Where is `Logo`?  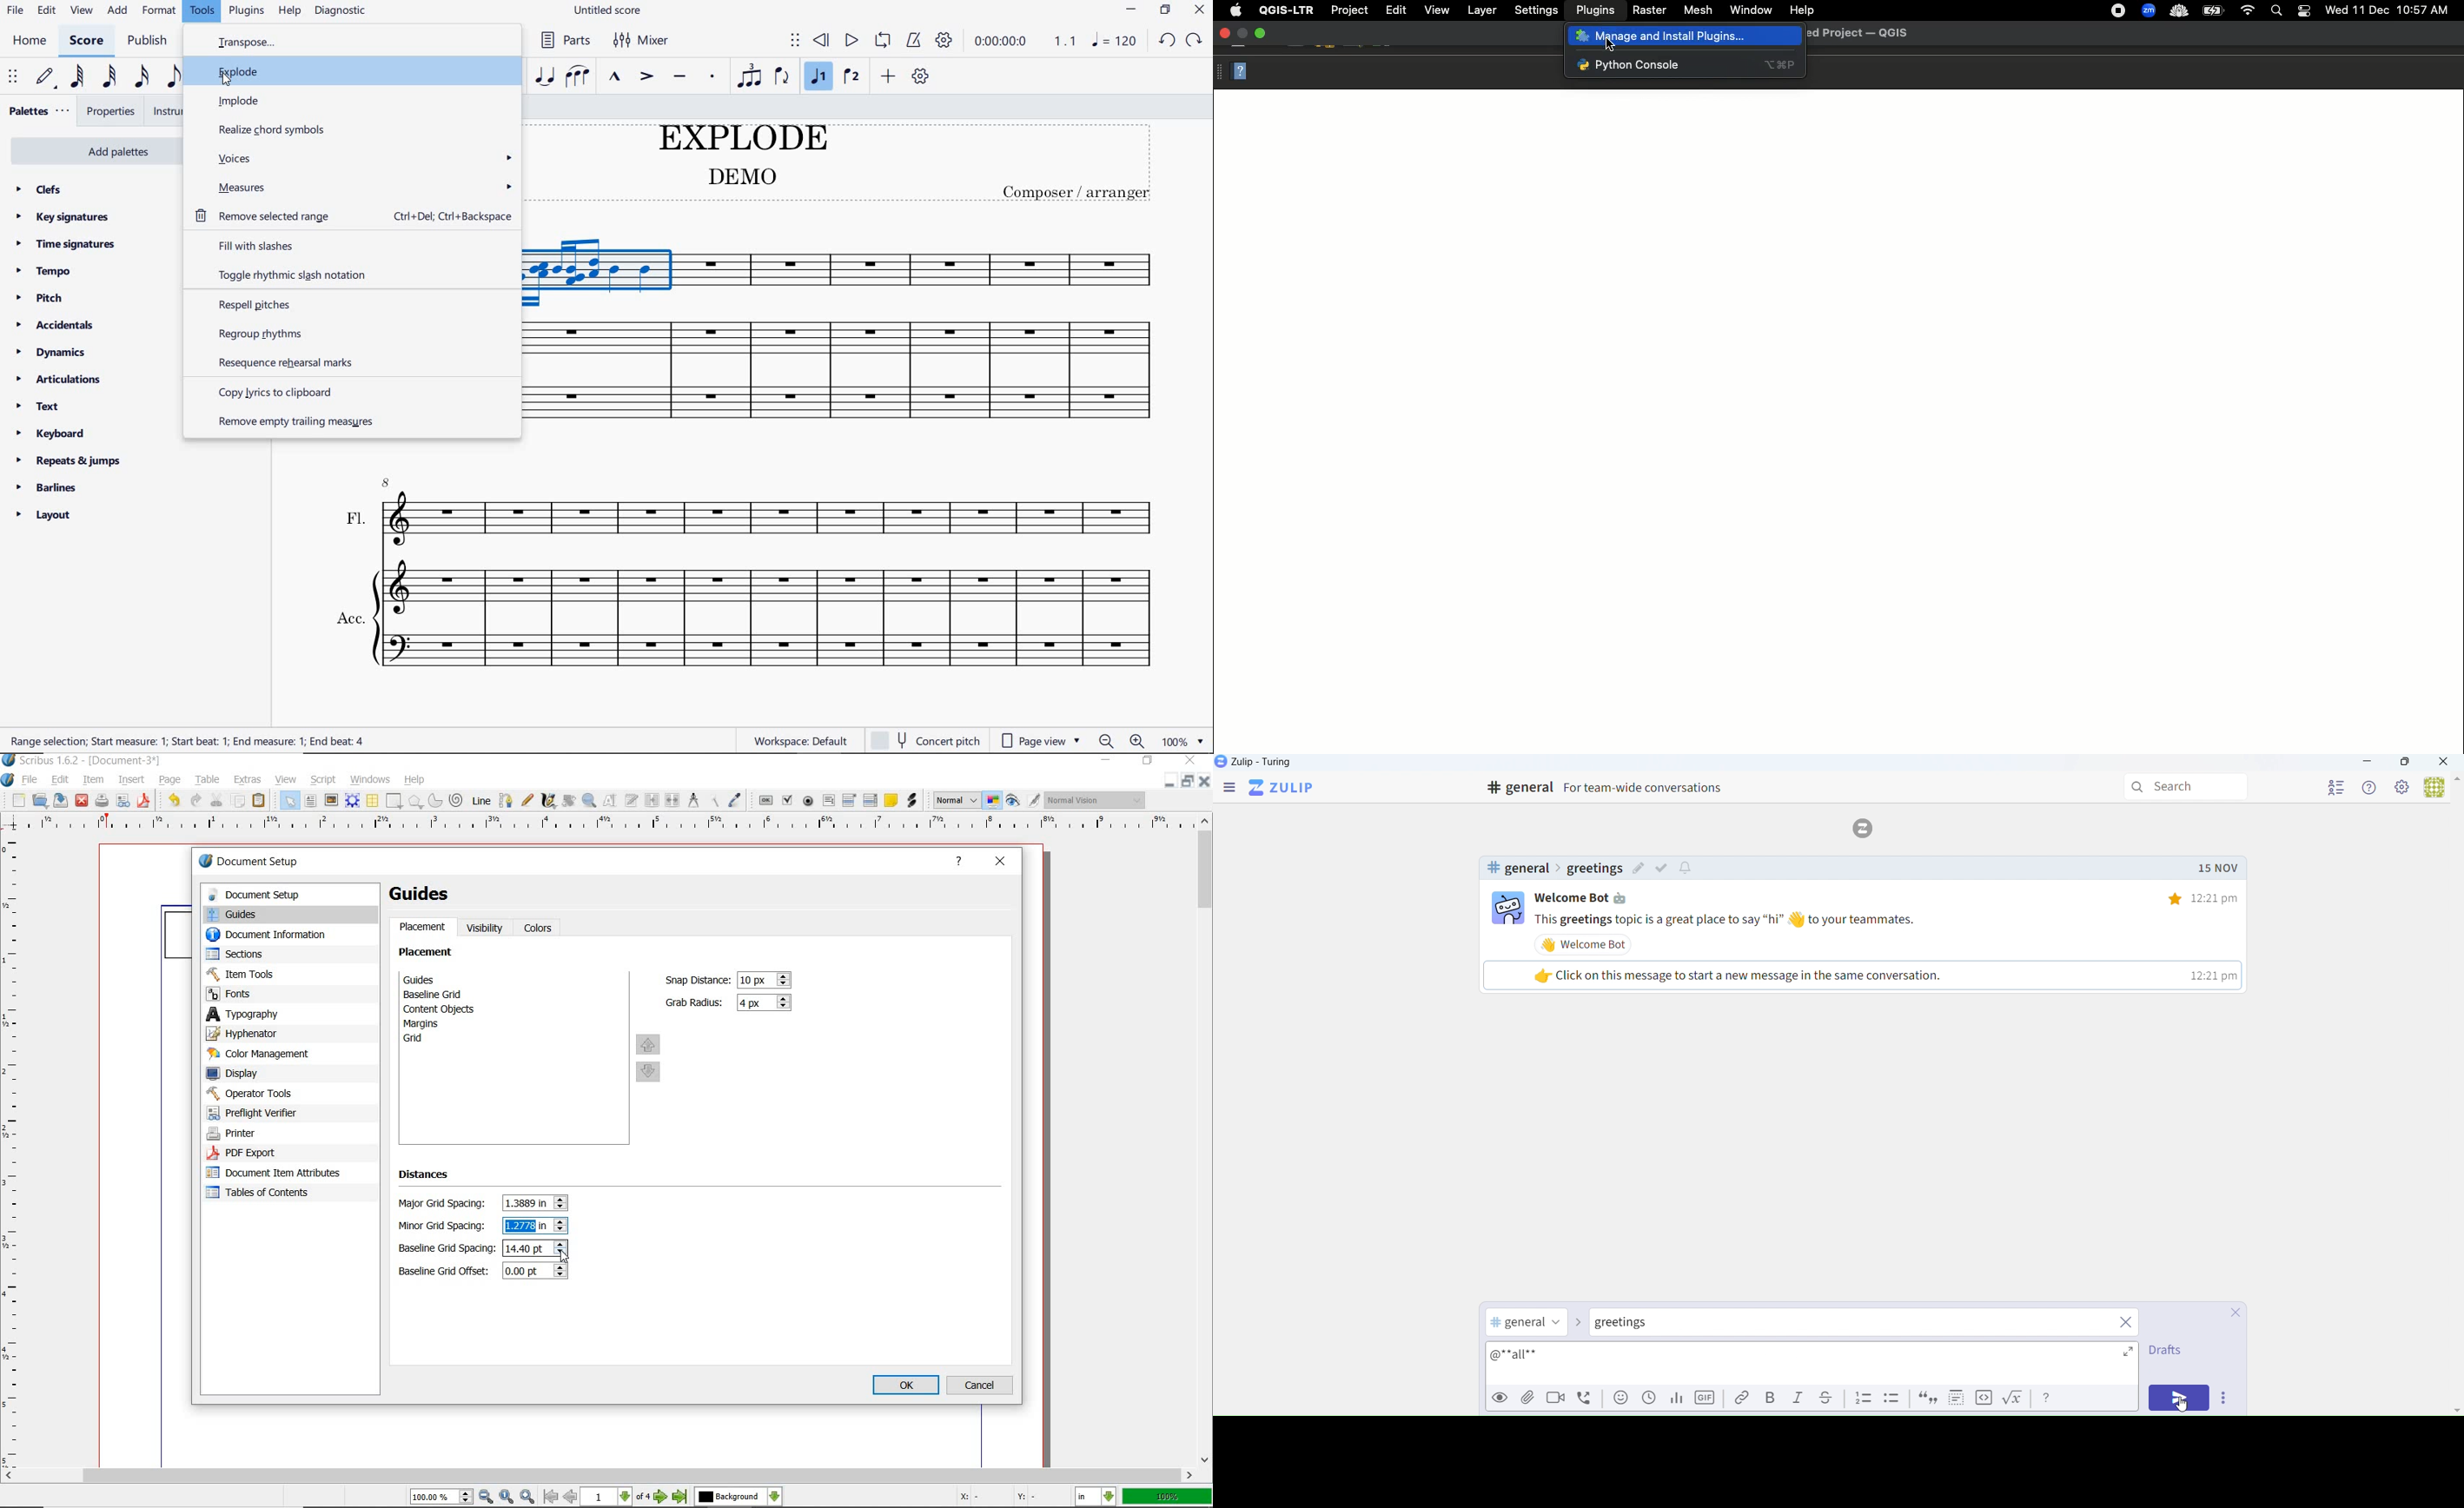
Logo is located at coordinates (1867, 827).